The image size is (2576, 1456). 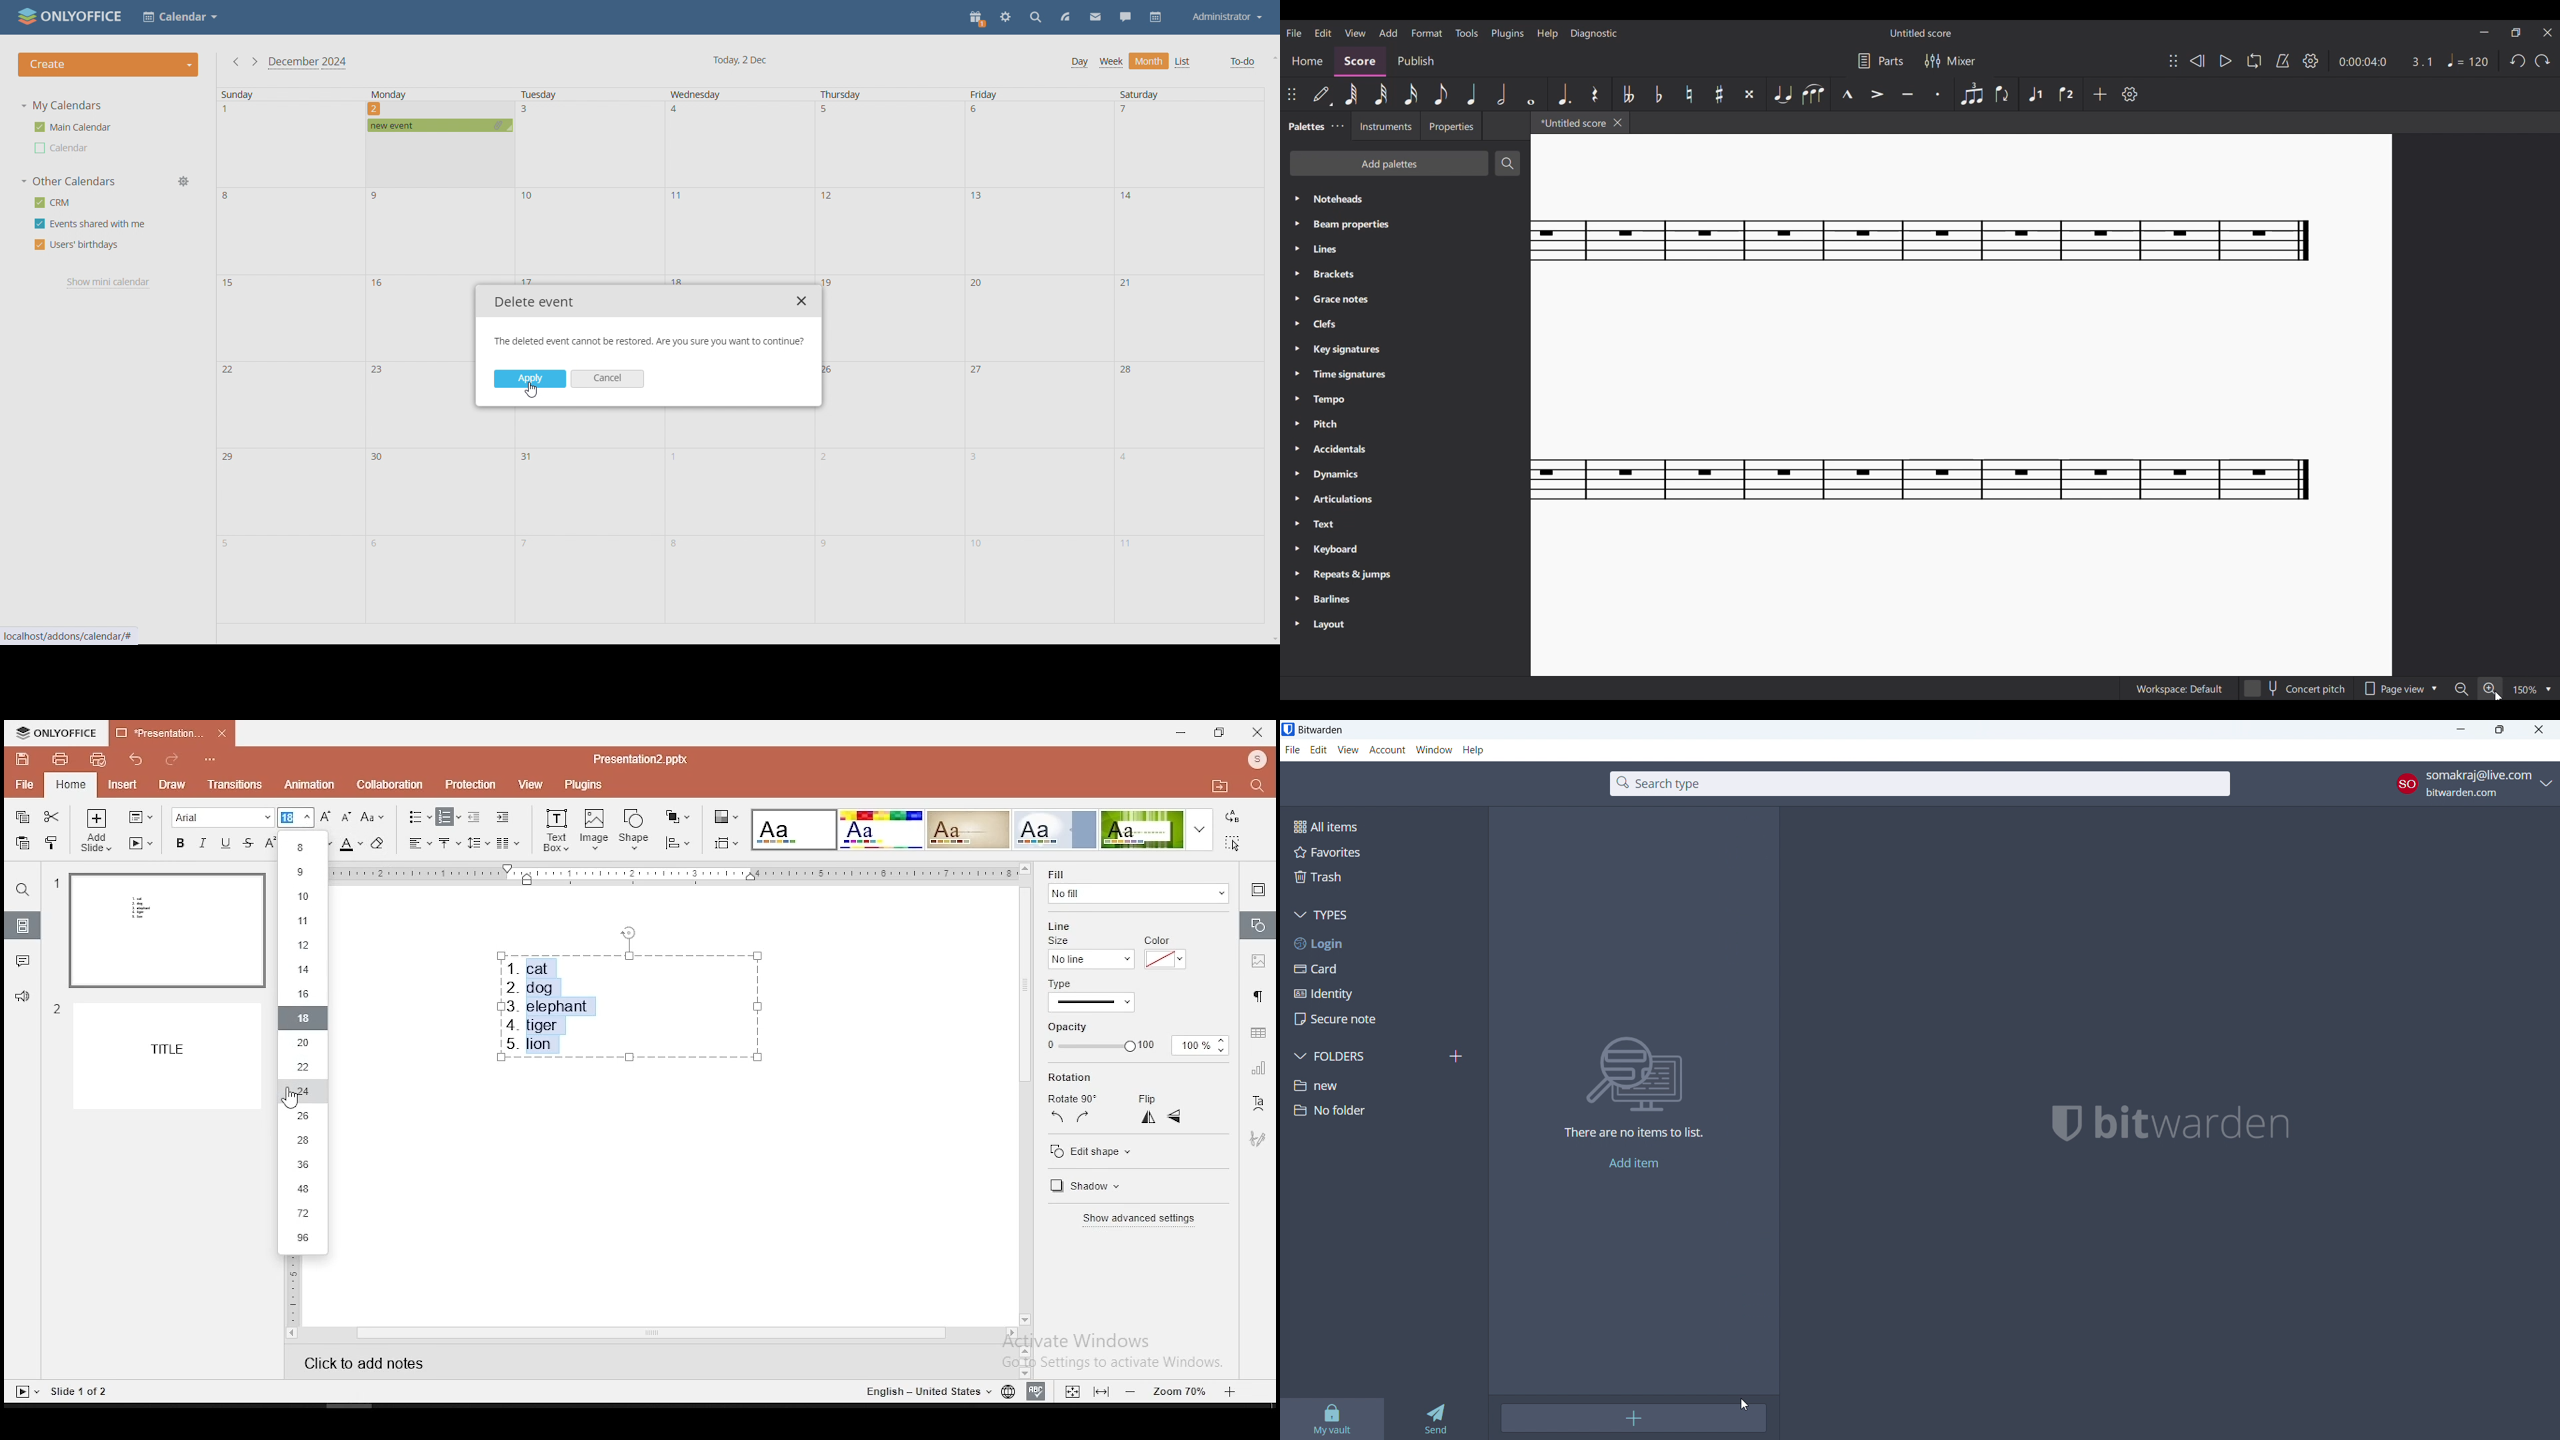 What do you see at coordinates (1384, 994) in the screenshot?
I see `identity` at bounding box center [1384, 994].